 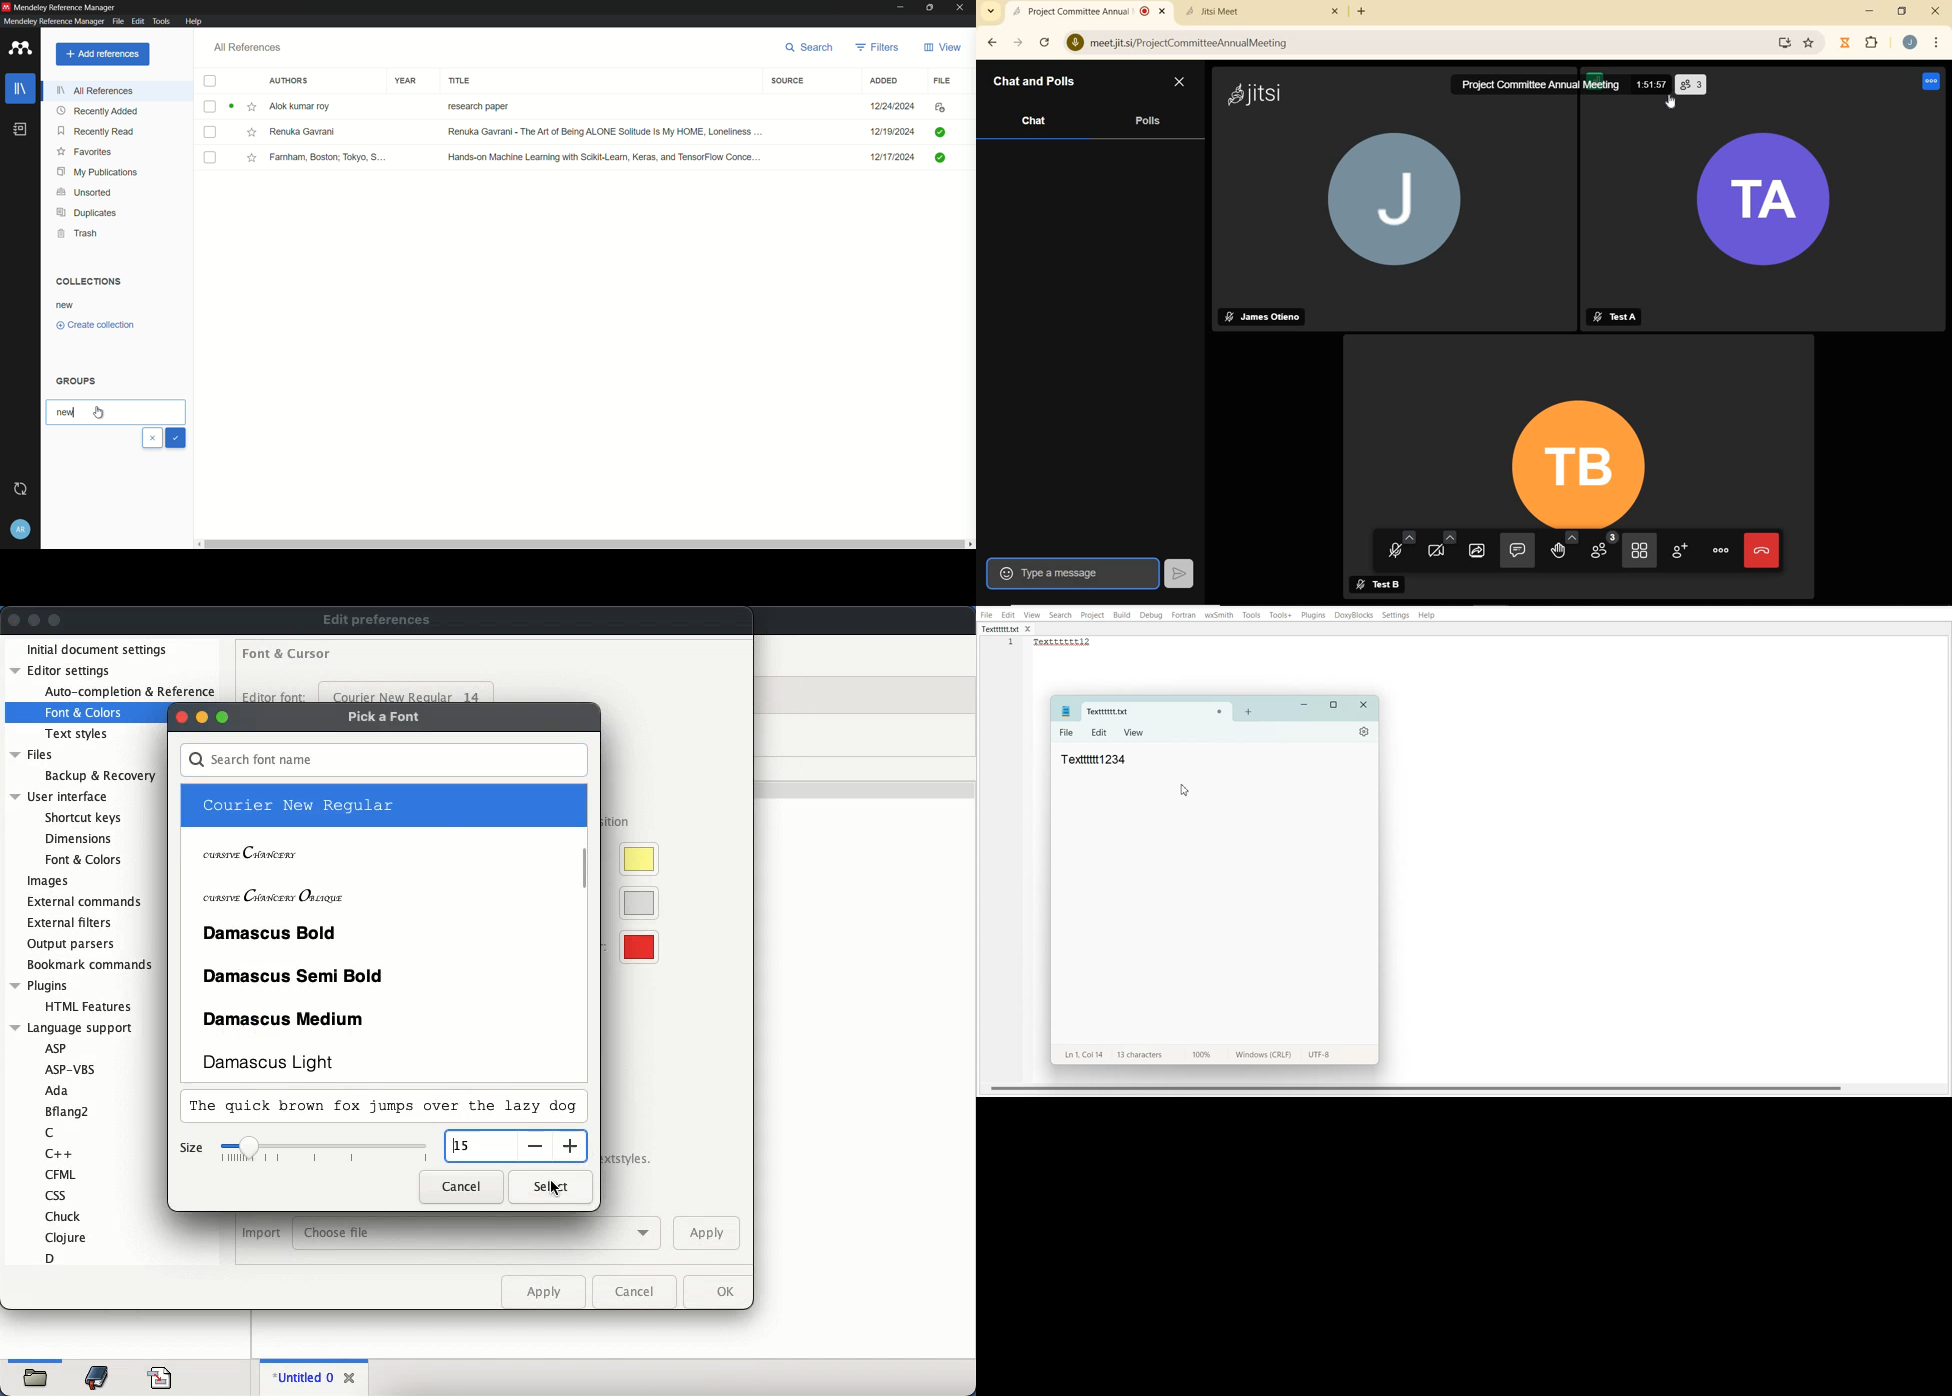 I want to click on 11 characters
BE, so click(x=1139, y=1055).